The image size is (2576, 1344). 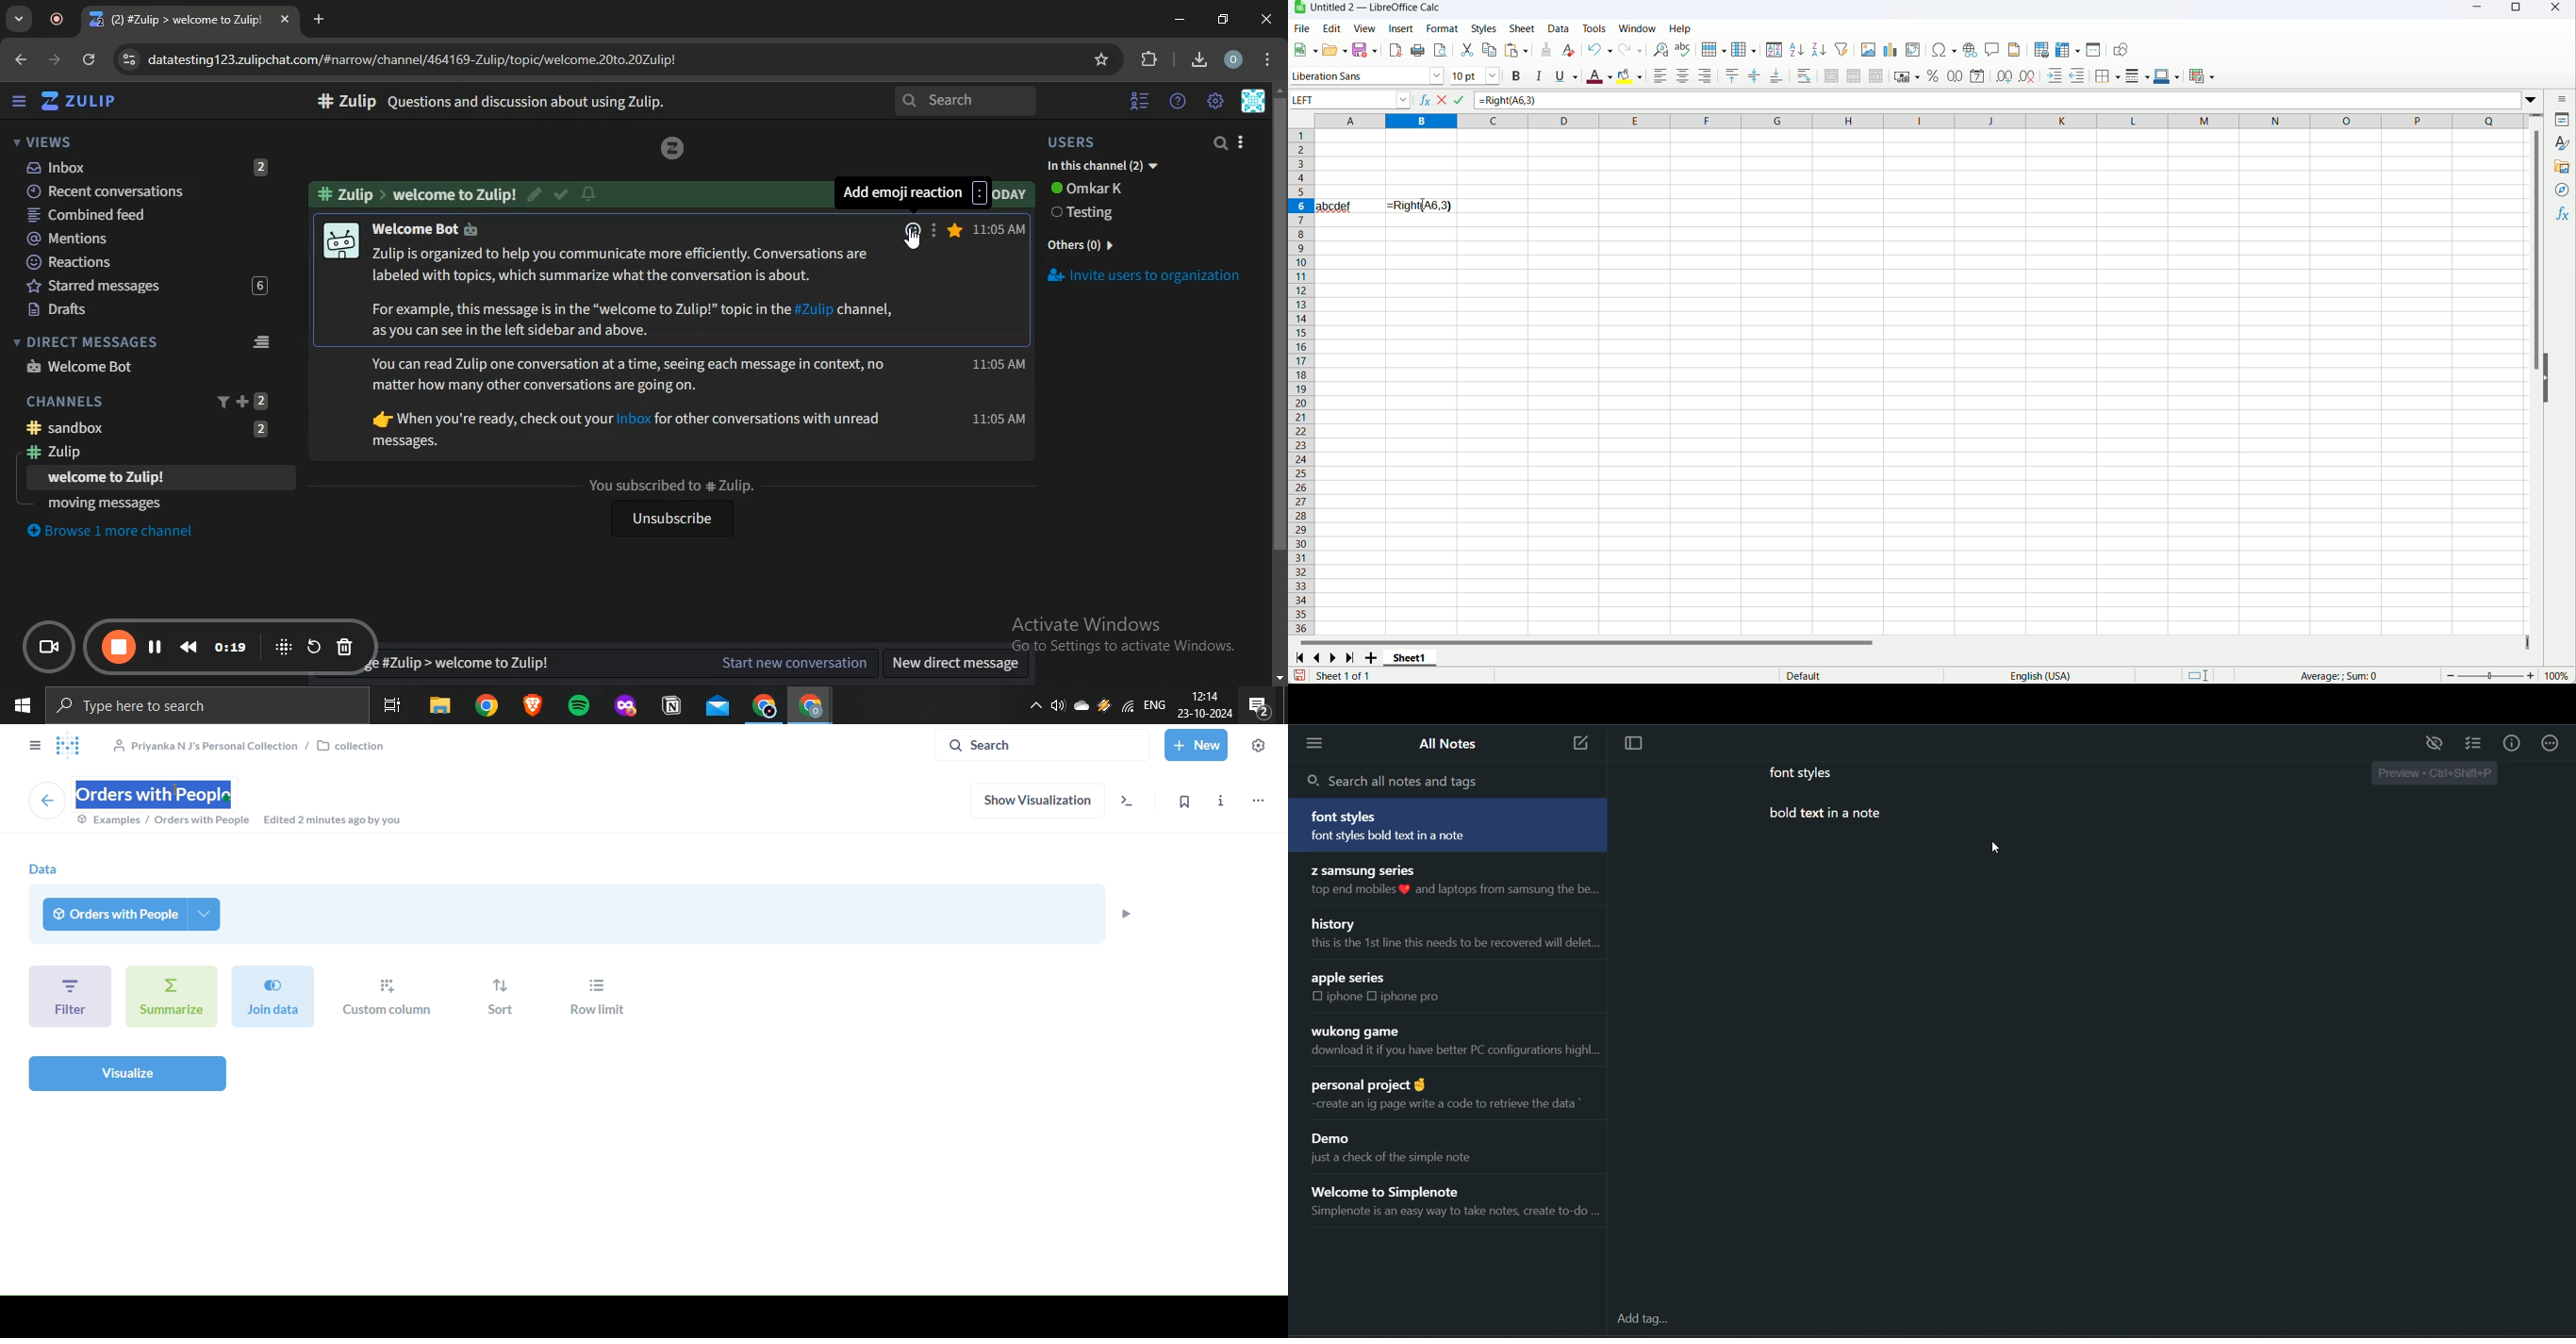 I want to click on file explorer, so click(x=441, y=707).